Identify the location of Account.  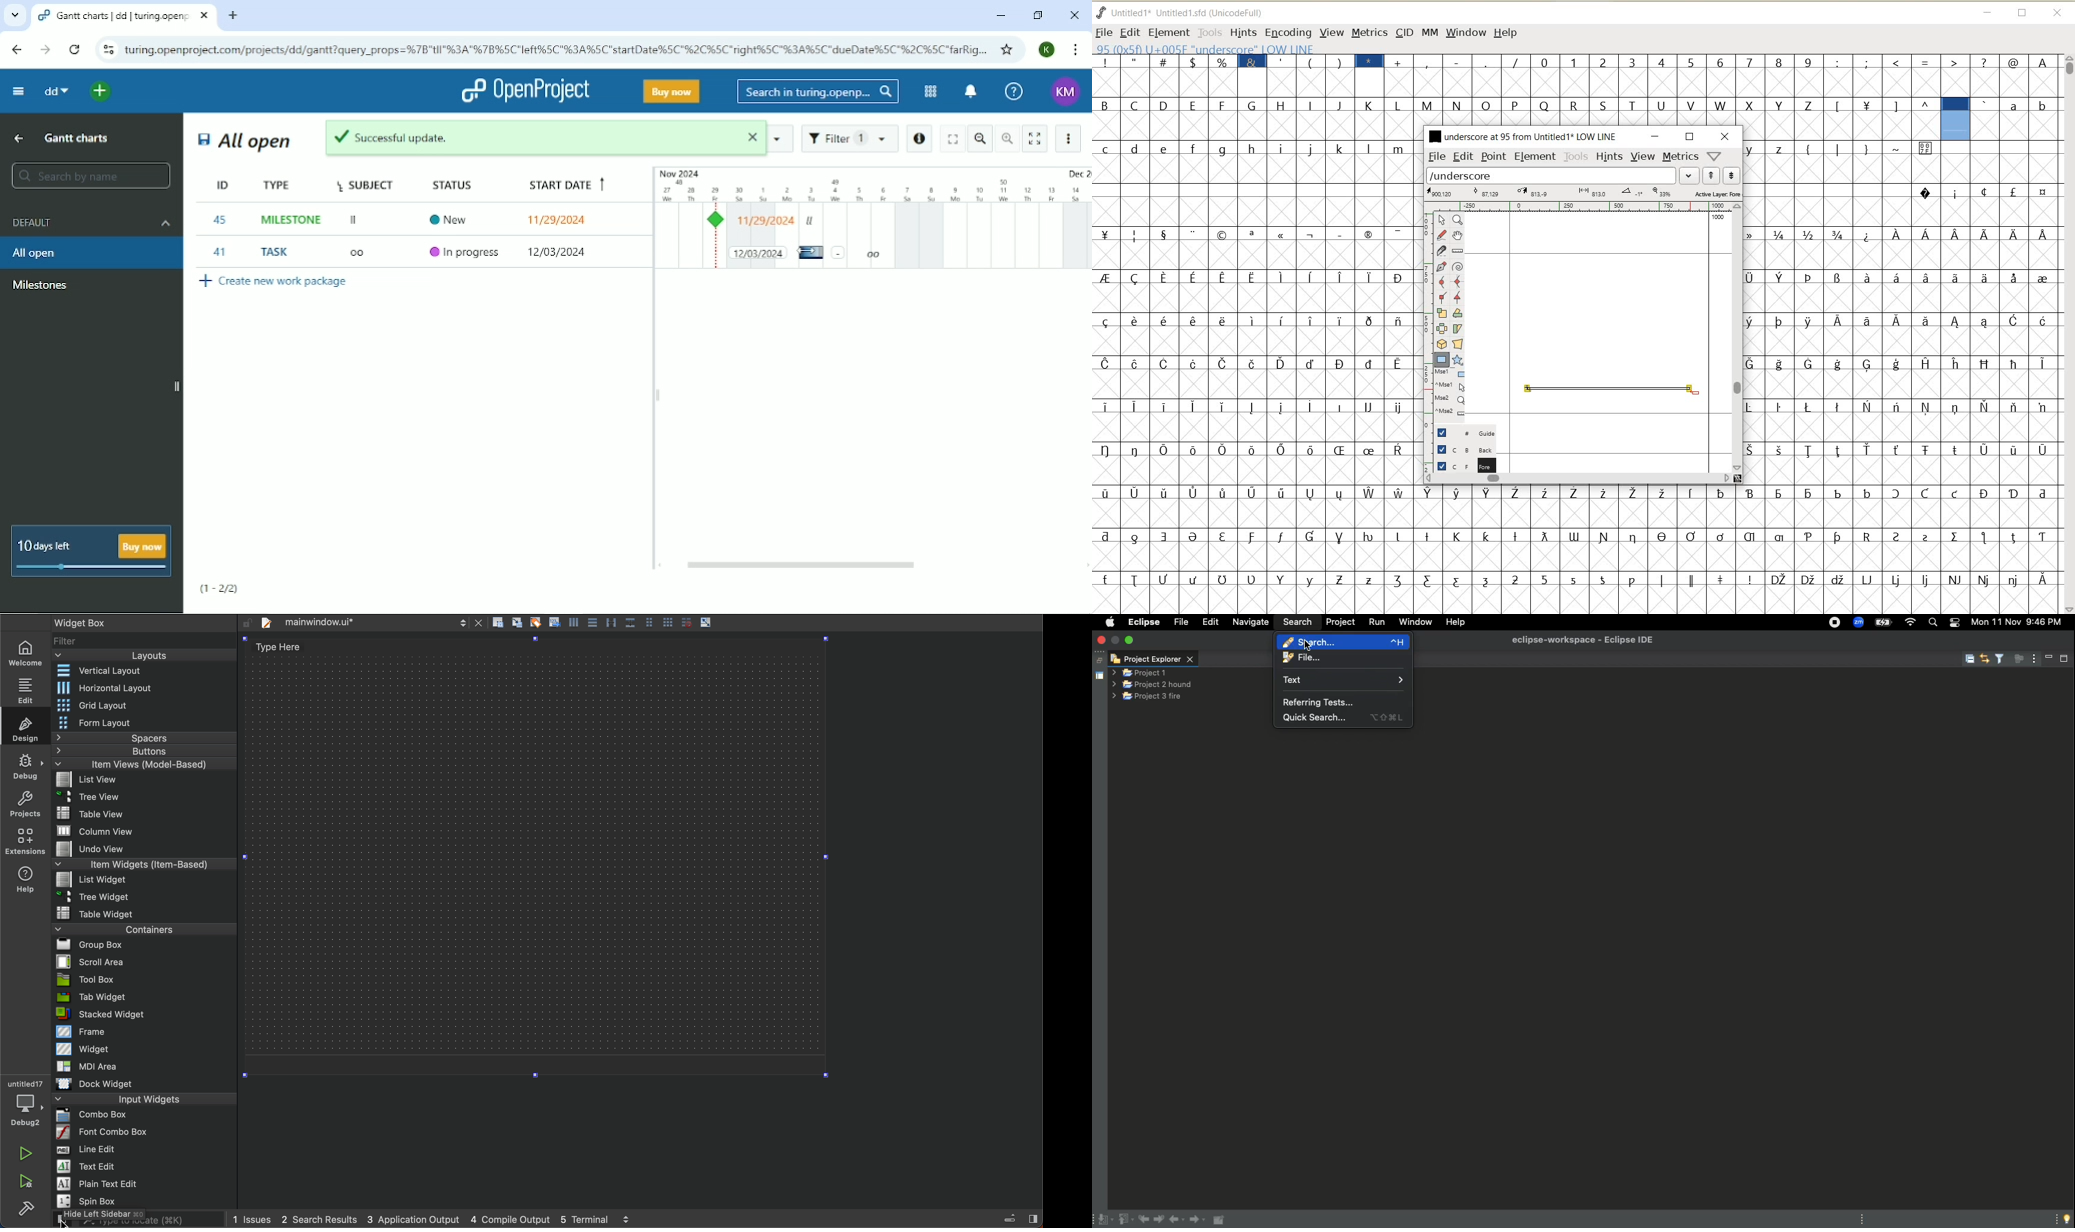
(1067, 93).